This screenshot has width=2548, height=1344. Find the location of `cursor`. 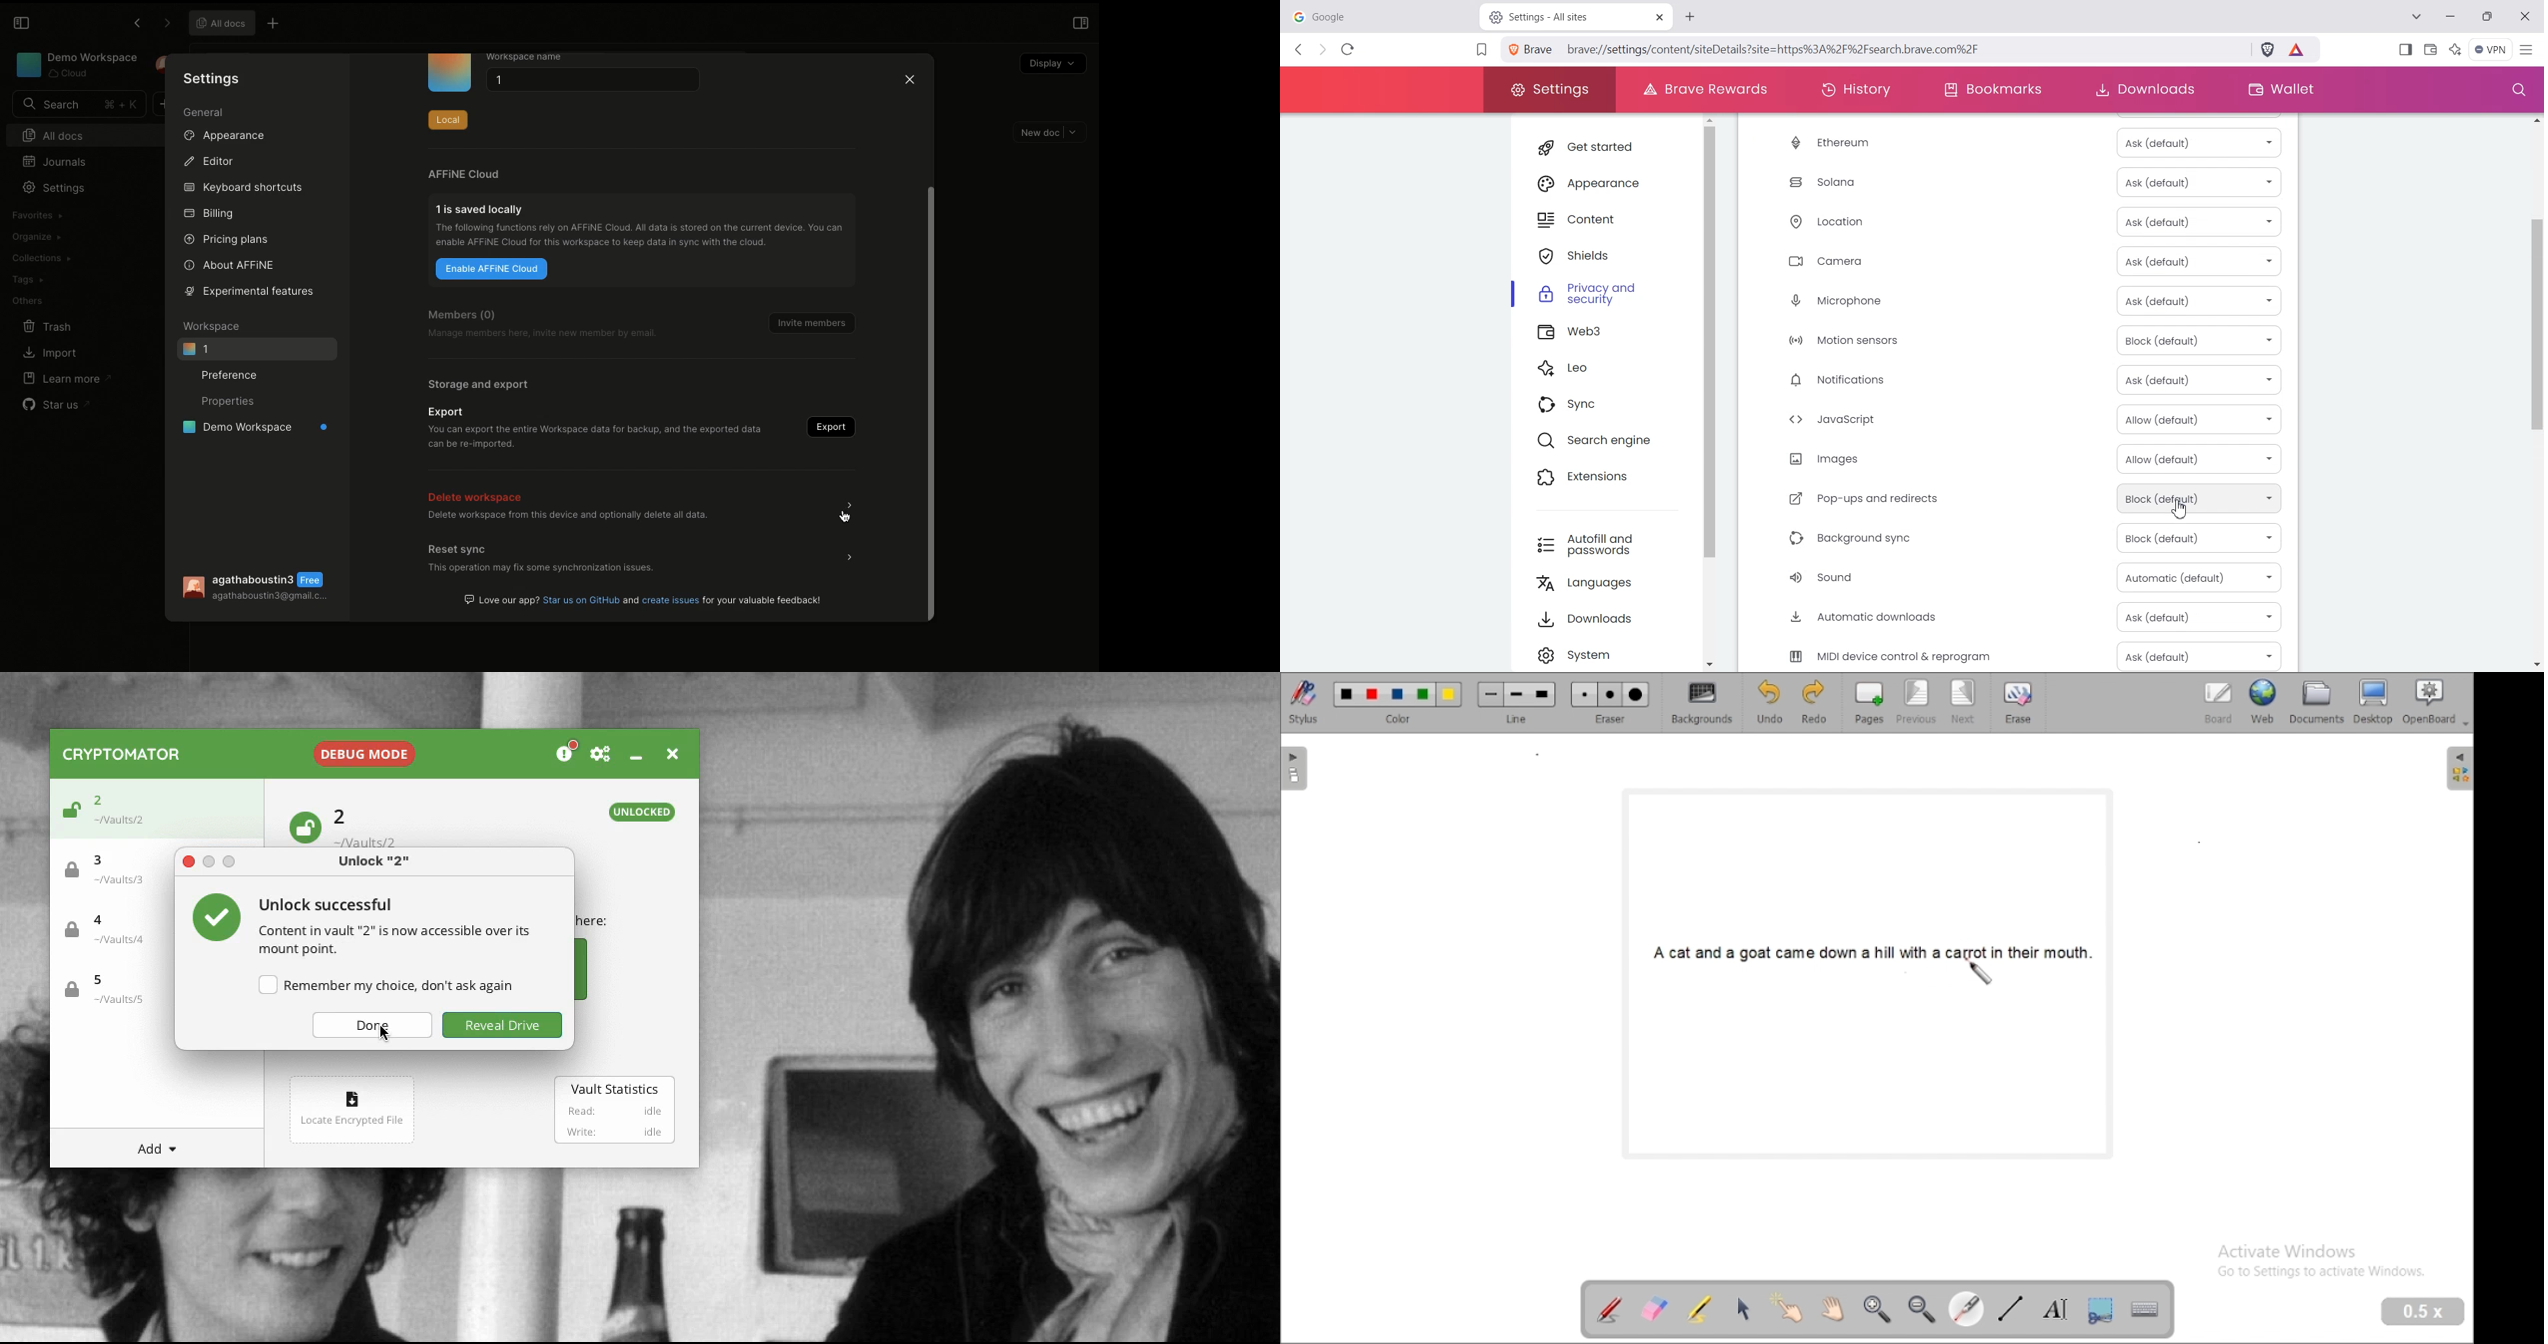

cursor is located at coordinates (384, 1035).